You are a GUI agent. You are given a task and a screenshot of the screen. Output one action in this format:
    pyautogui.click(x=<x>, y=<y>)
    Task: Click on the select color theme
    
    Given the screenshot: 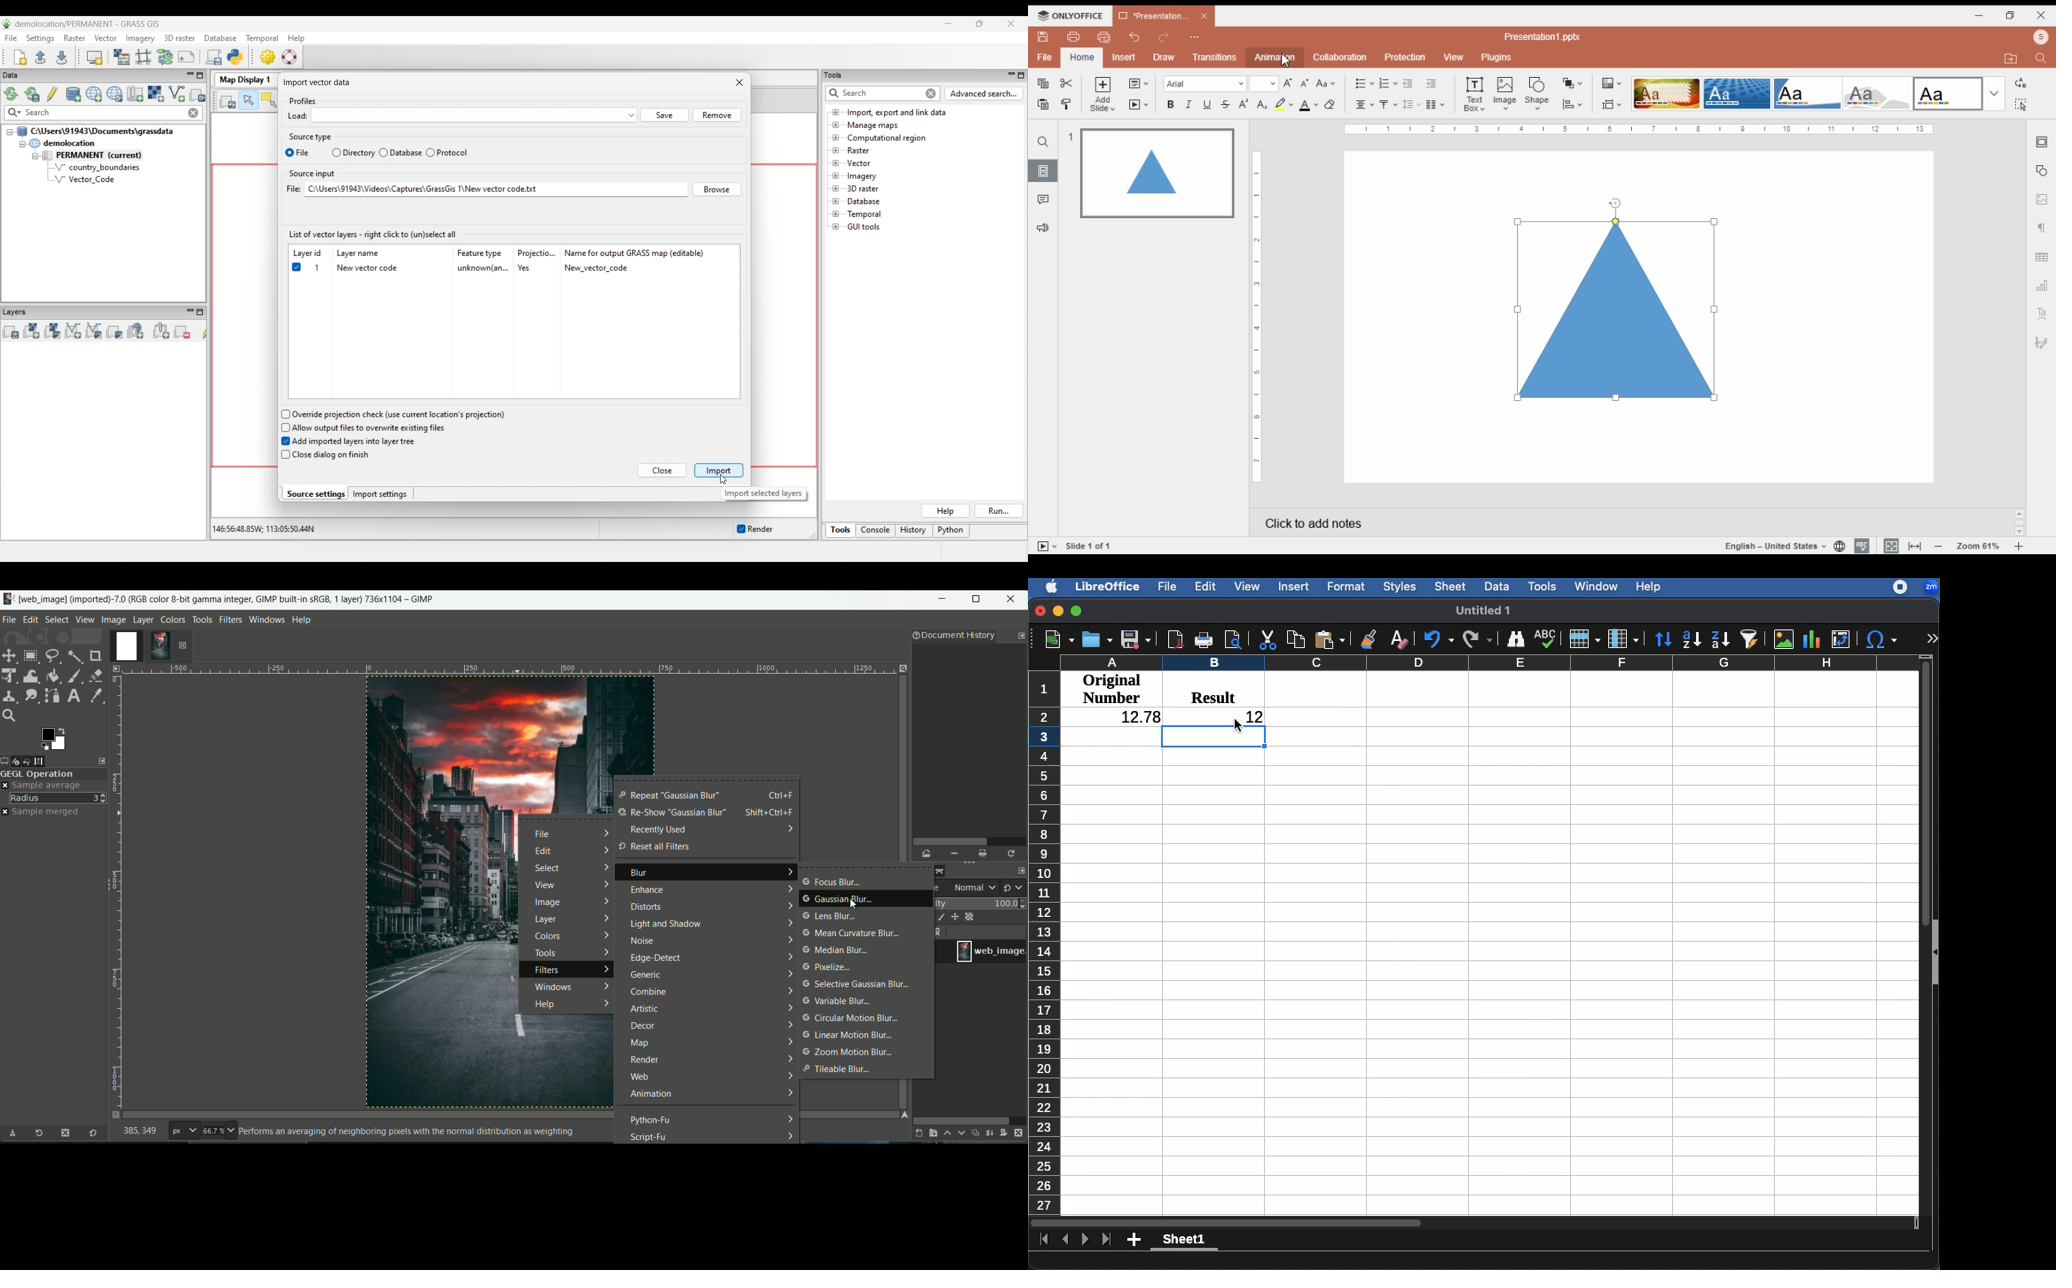 What is the action you would take?
    pyautogui.click(x=1613, y=84)
    